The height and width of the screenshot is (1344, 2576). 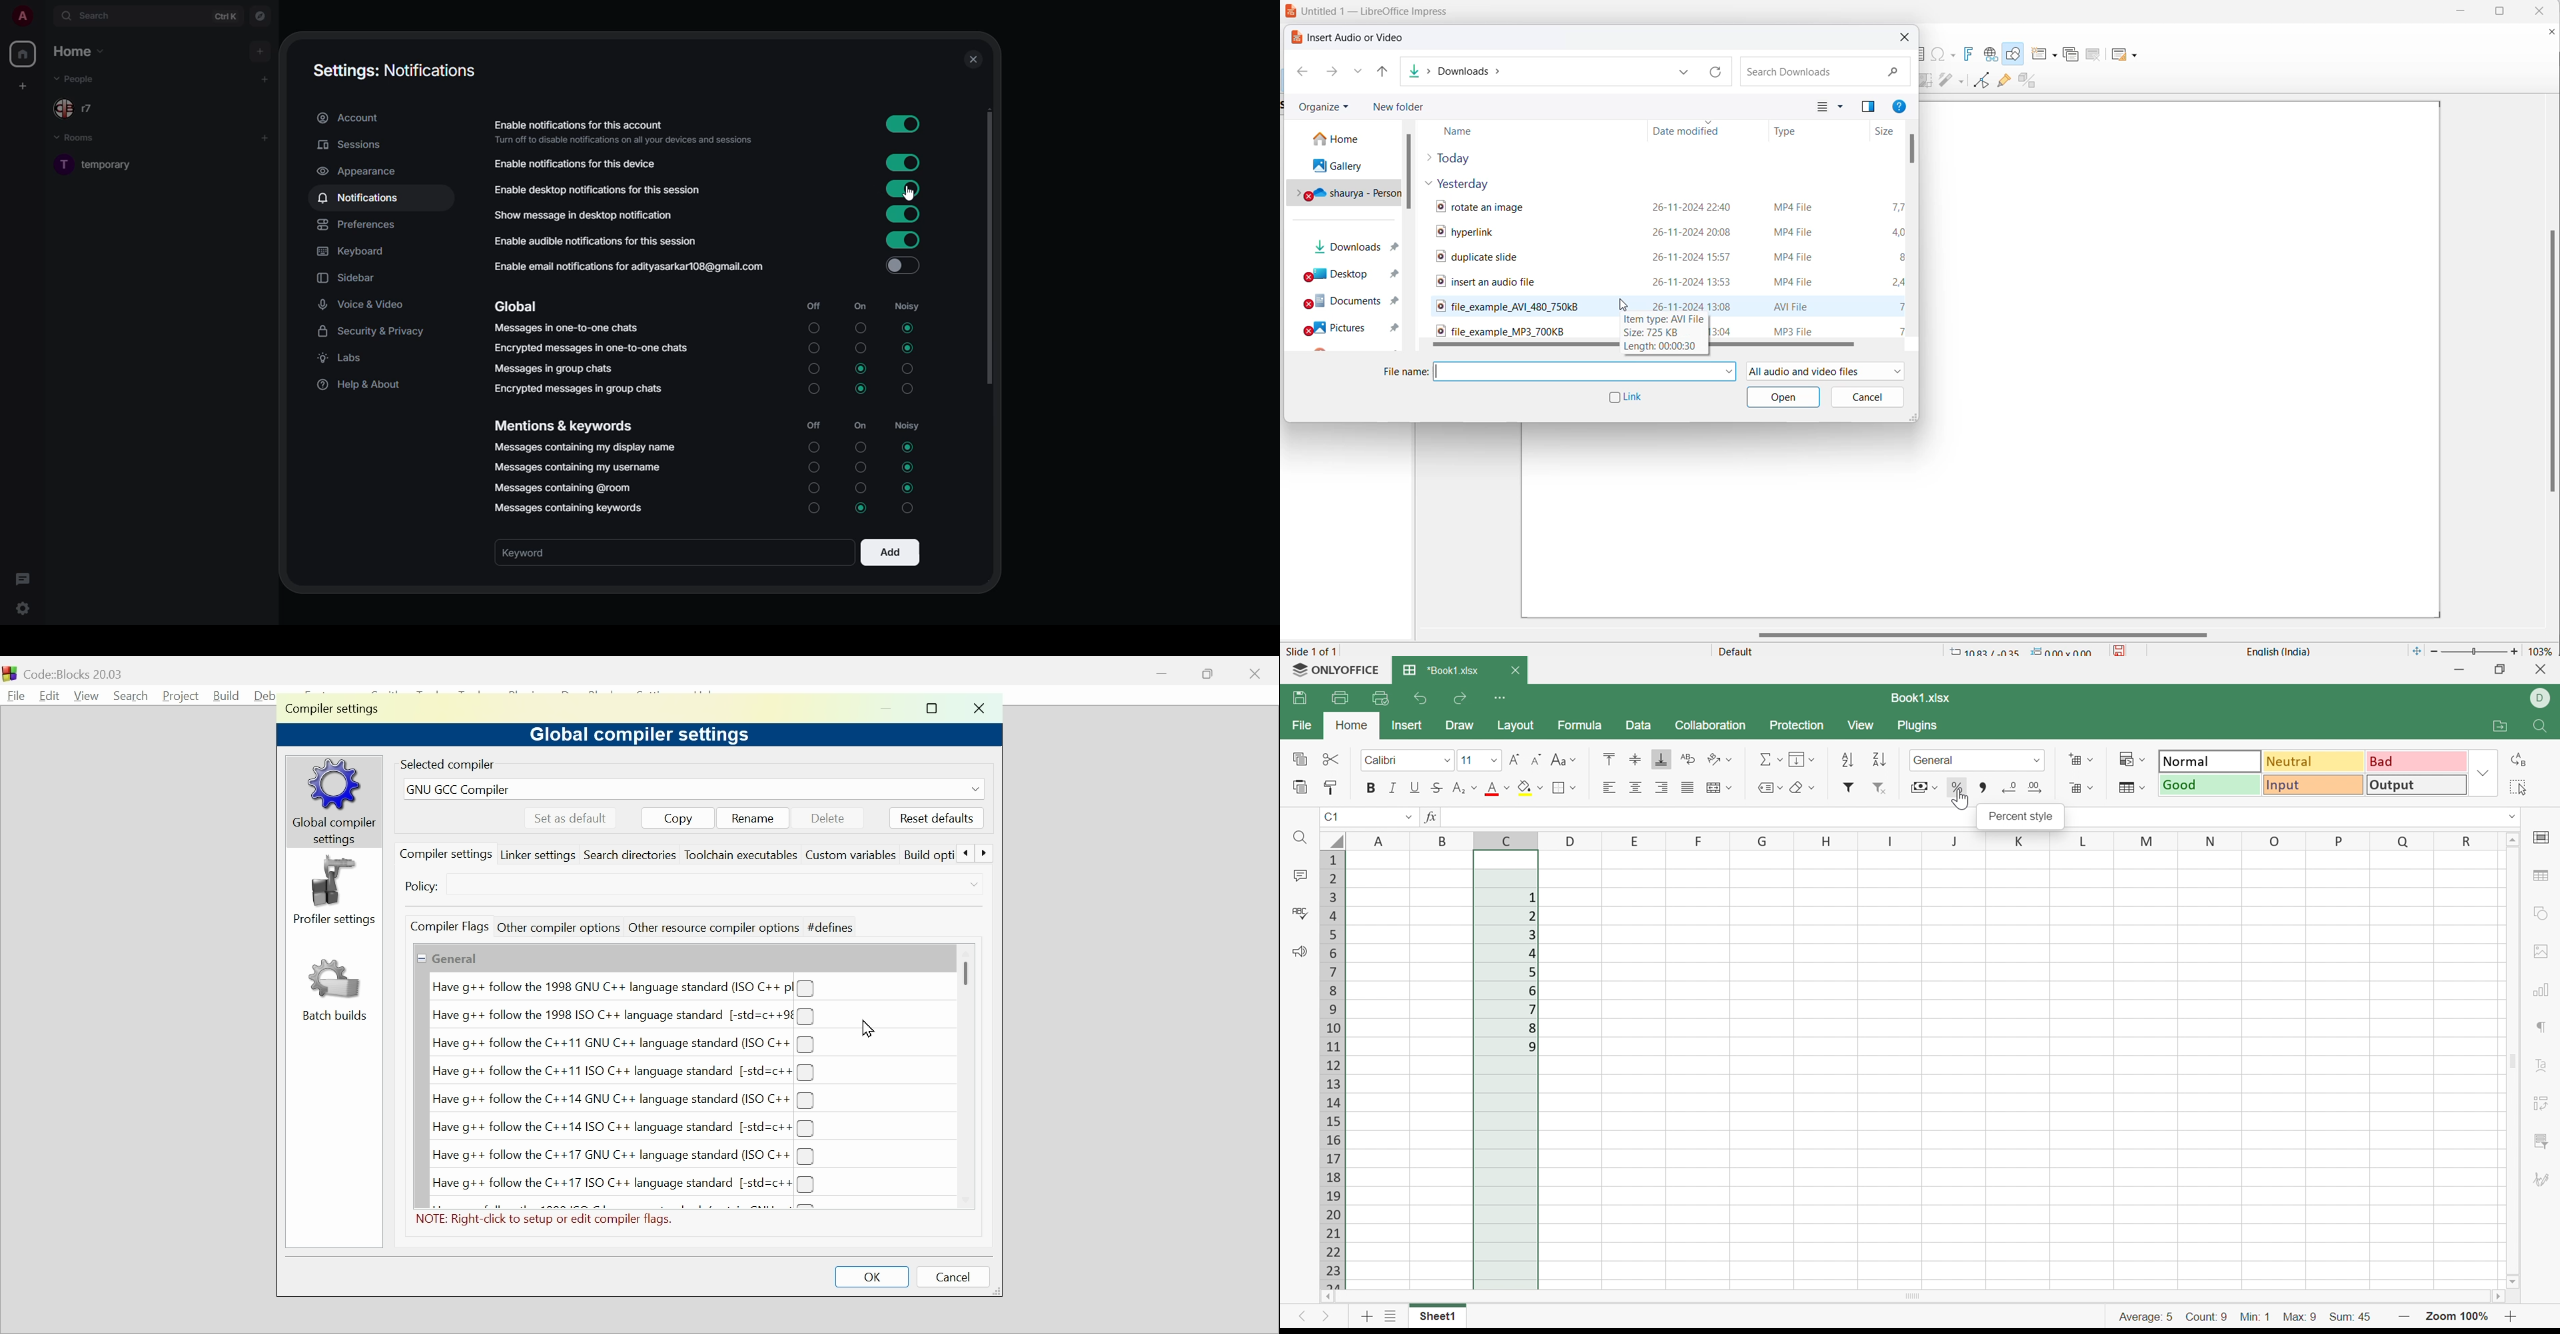 I want to click on Cursor, so click(x=1961, y=799).